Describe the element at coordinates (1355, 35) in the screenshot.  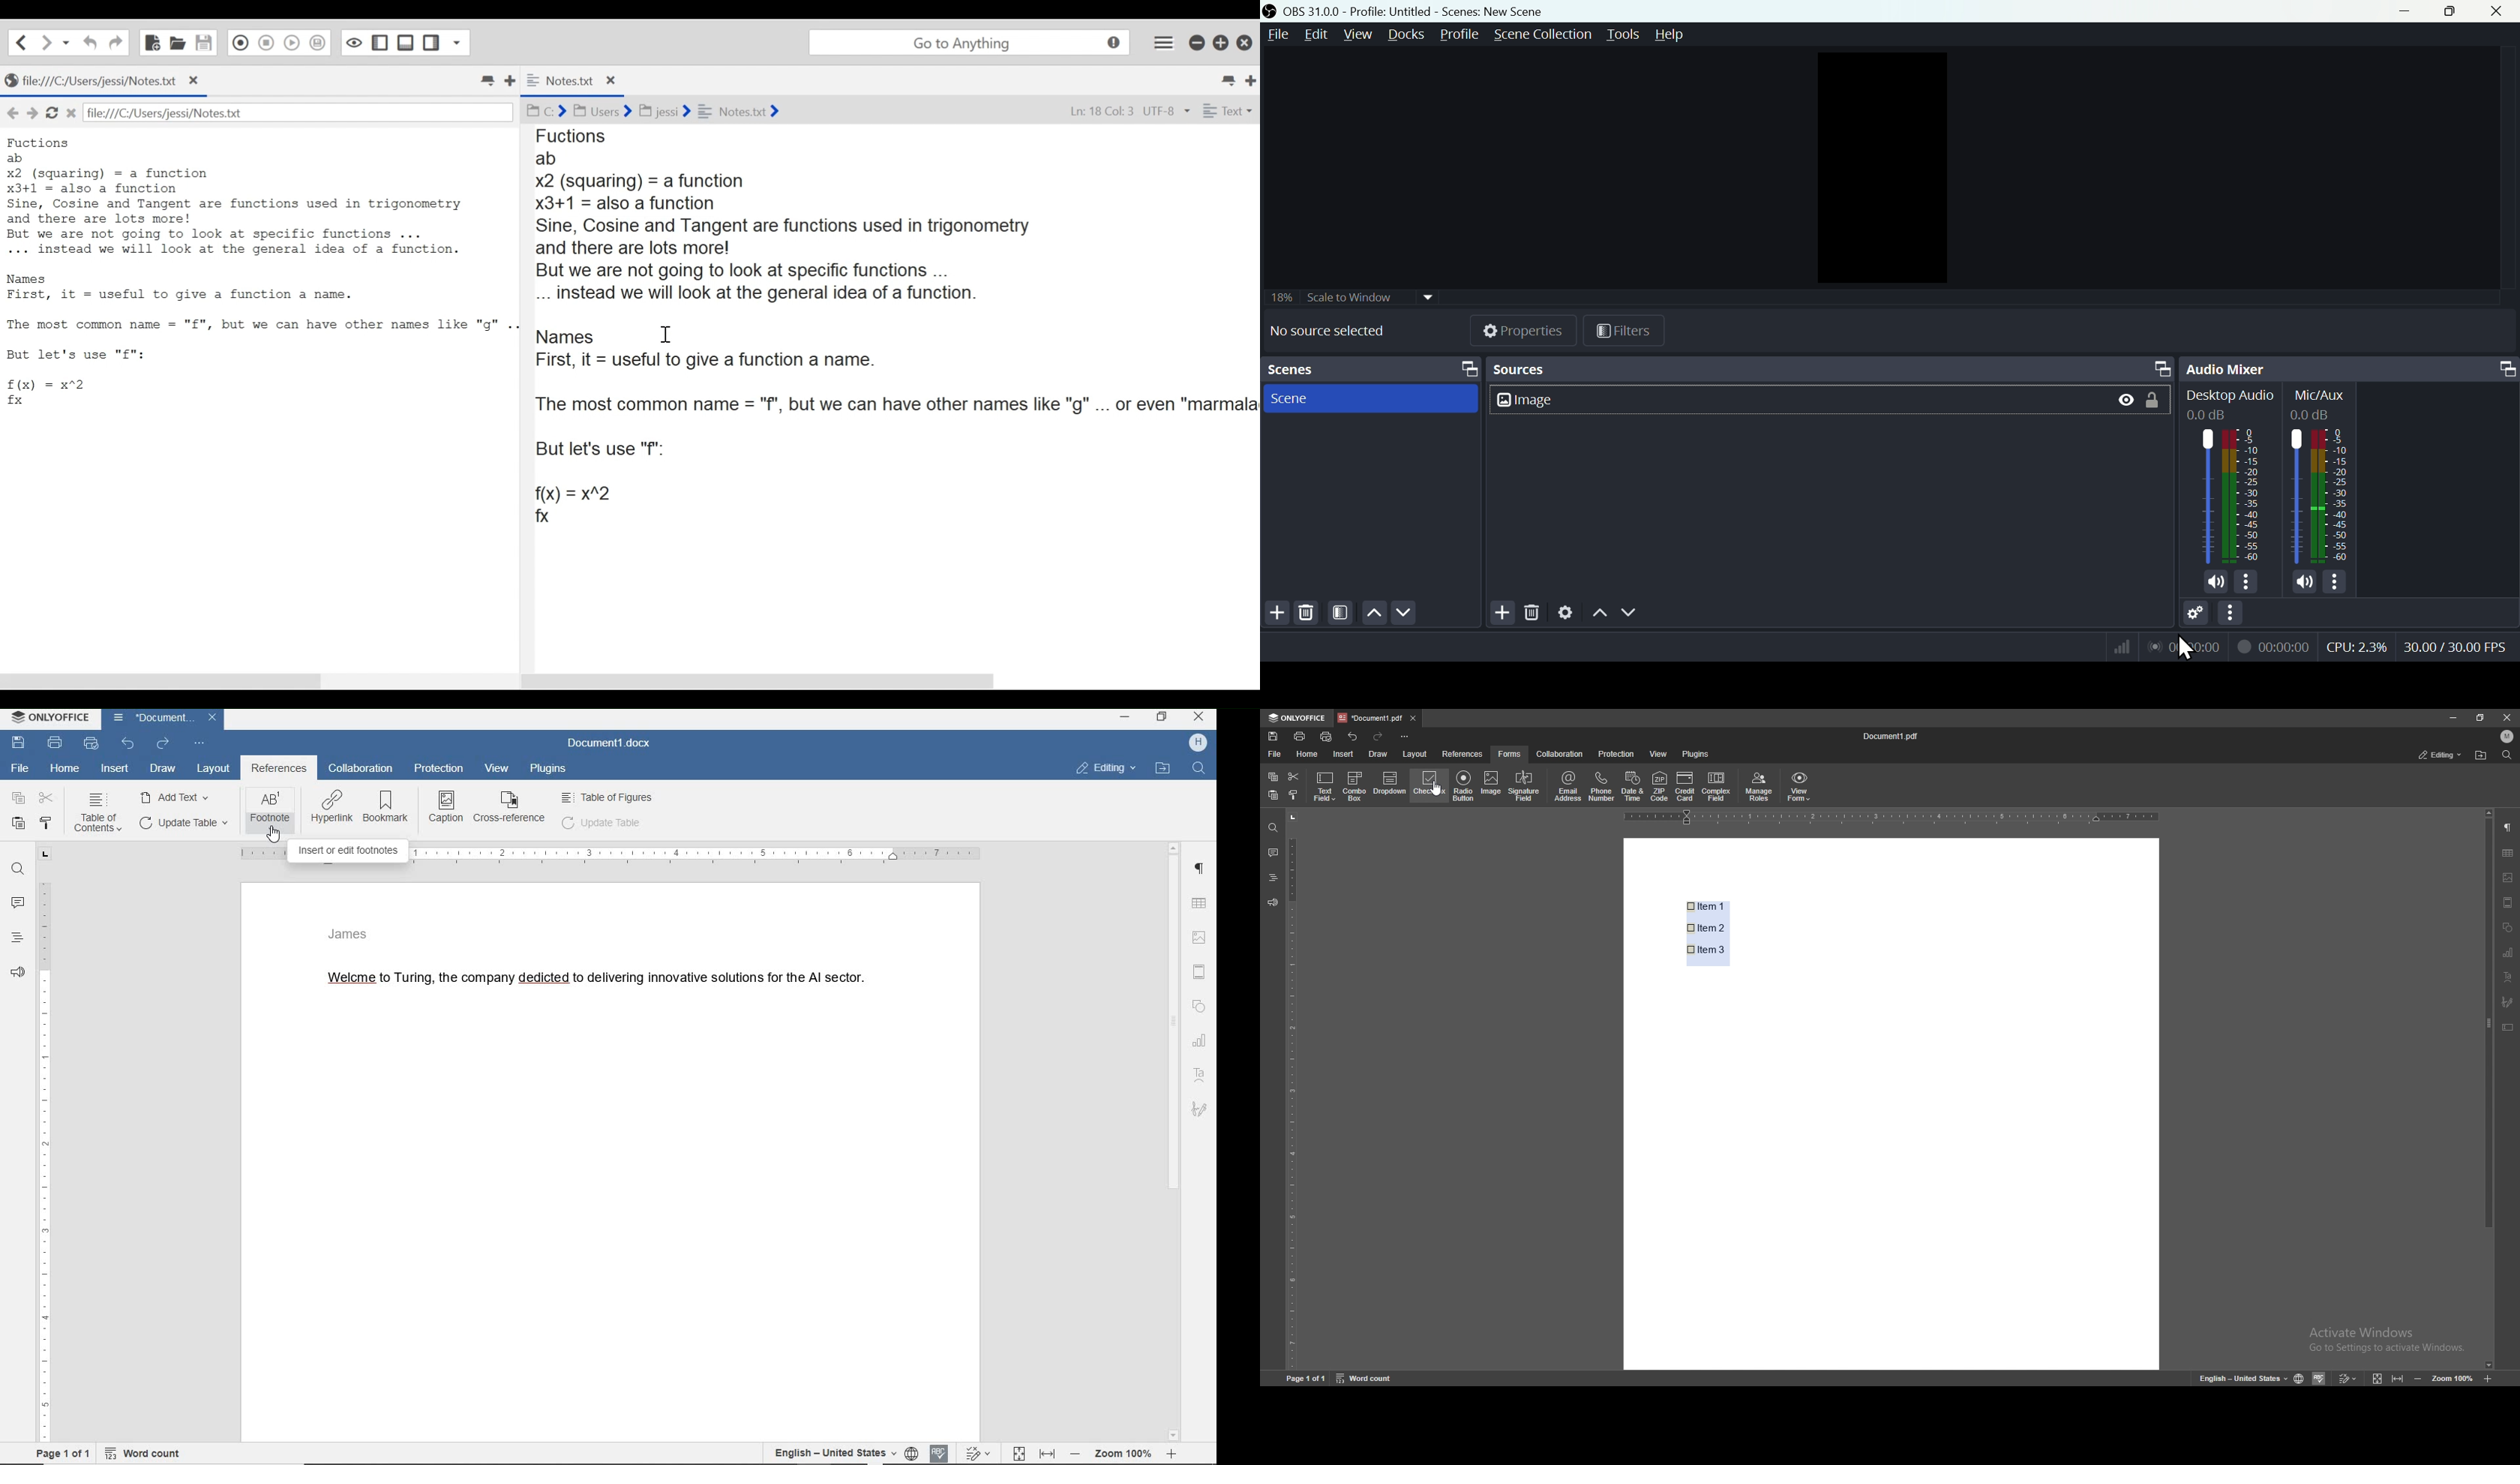
I see `View` at that location.